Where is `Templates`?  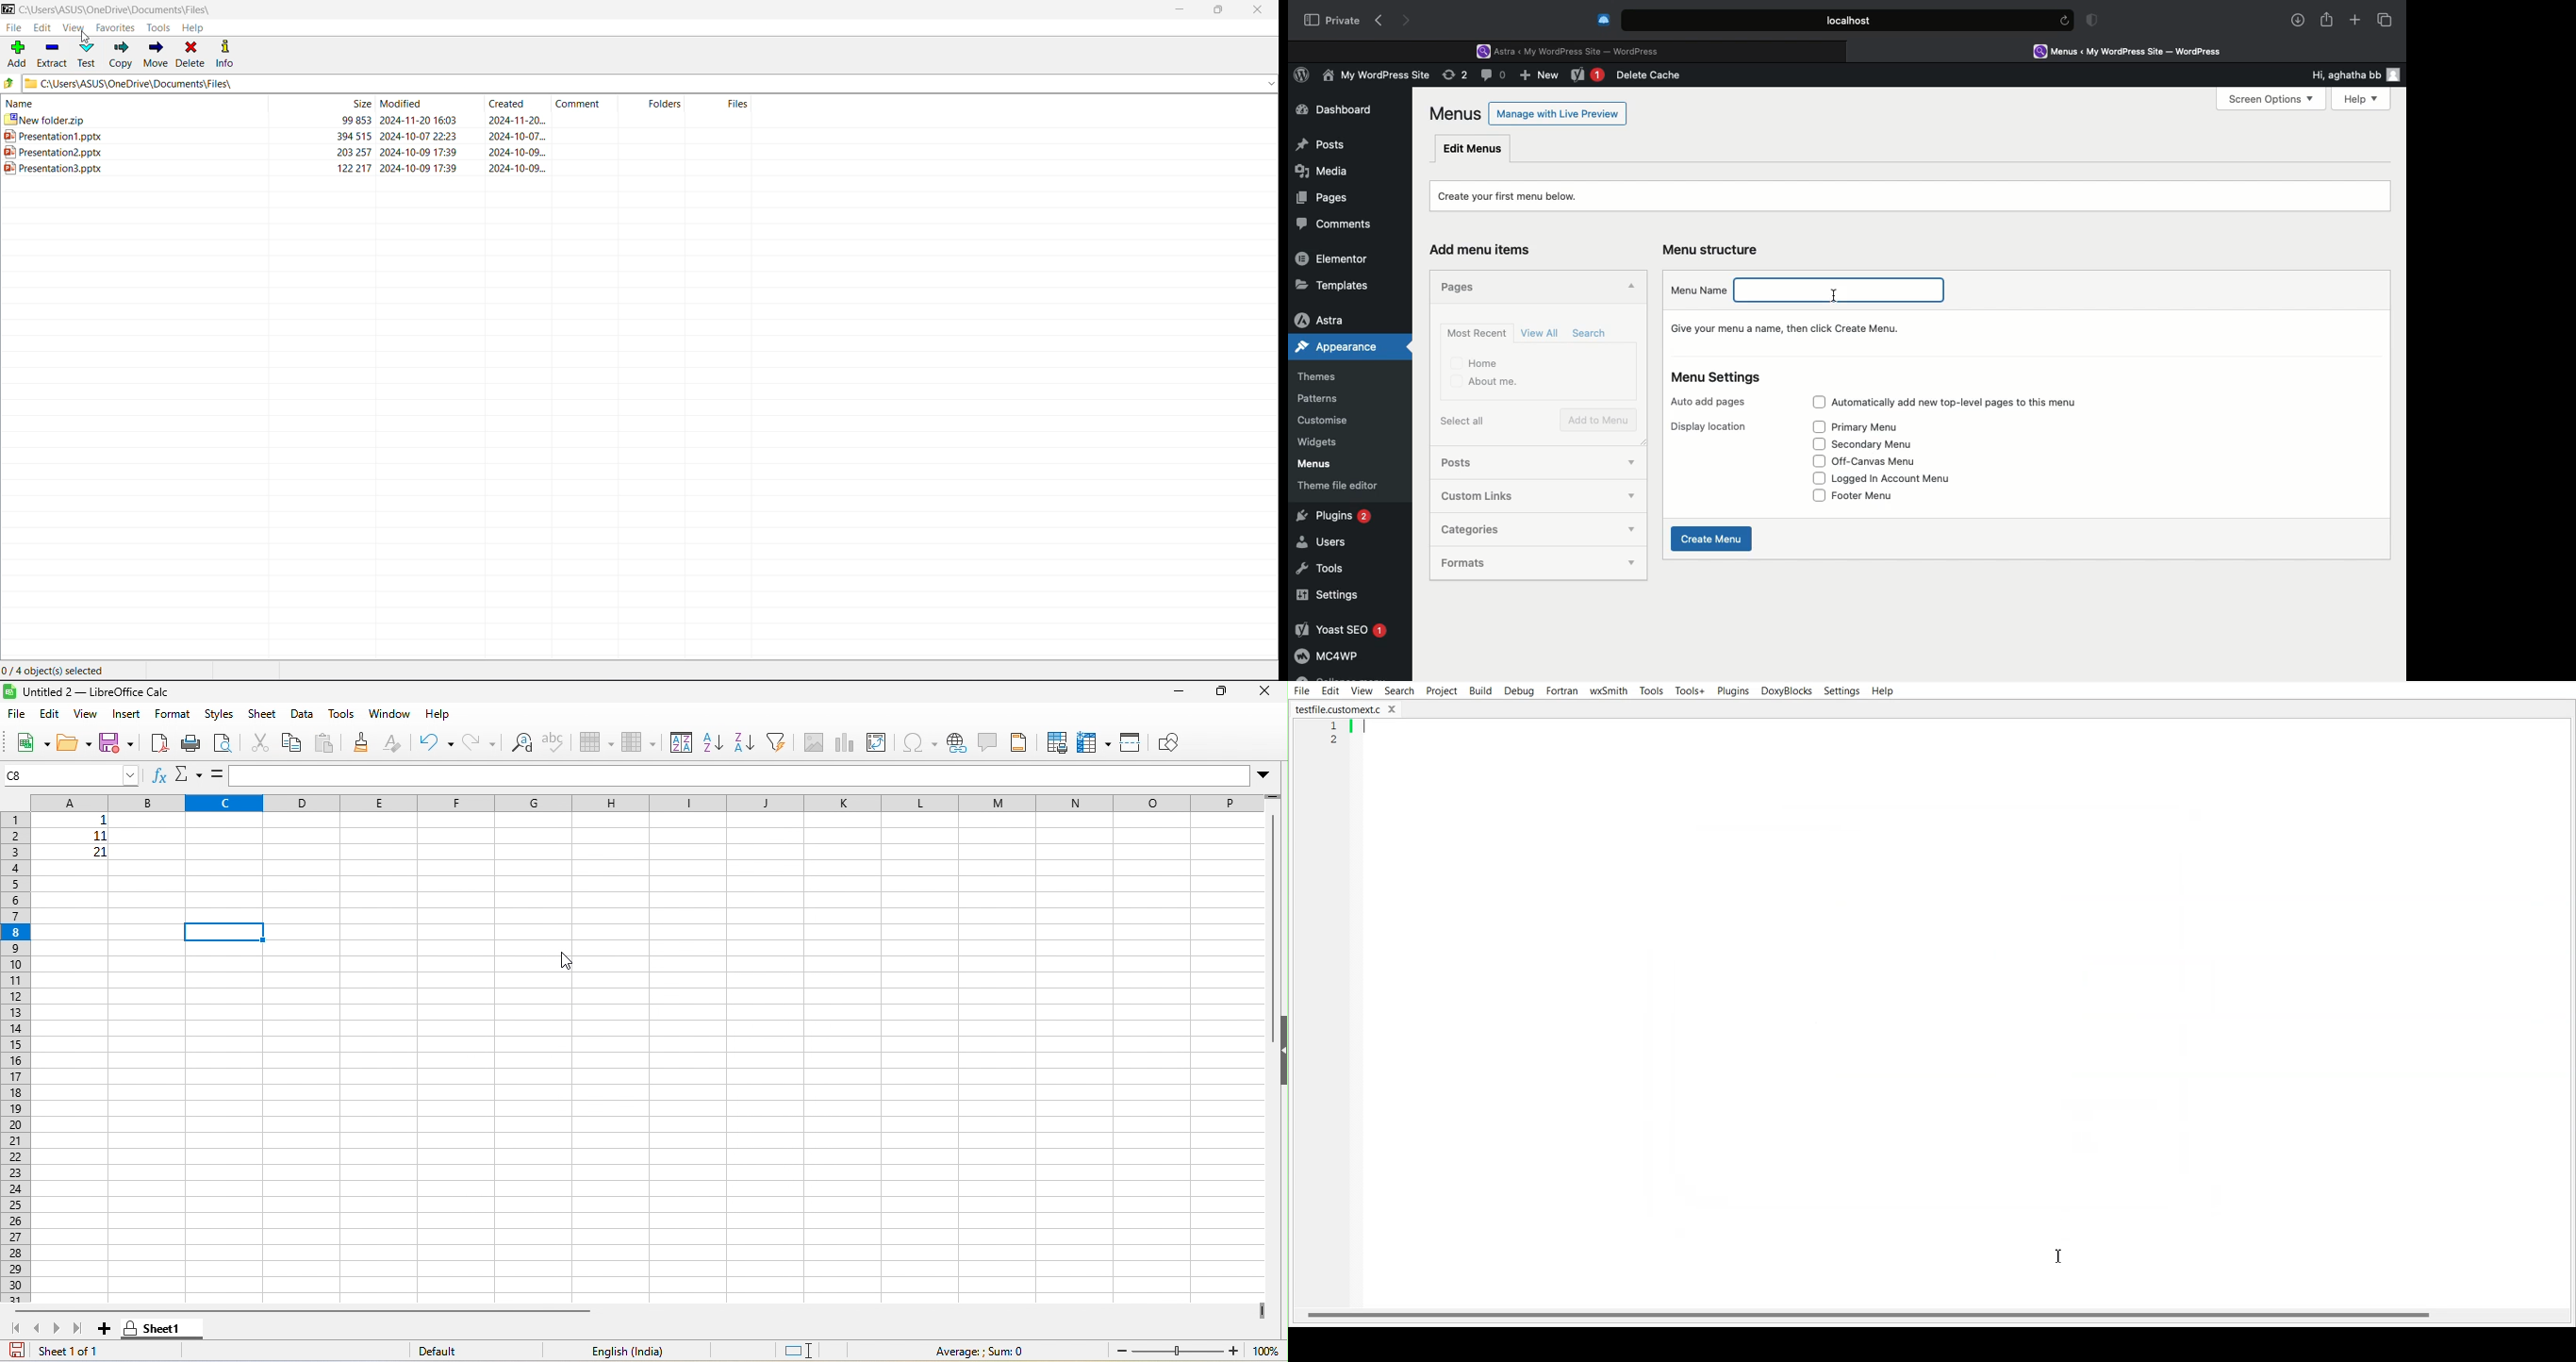 Templates is located at coordinates (1333, 285).